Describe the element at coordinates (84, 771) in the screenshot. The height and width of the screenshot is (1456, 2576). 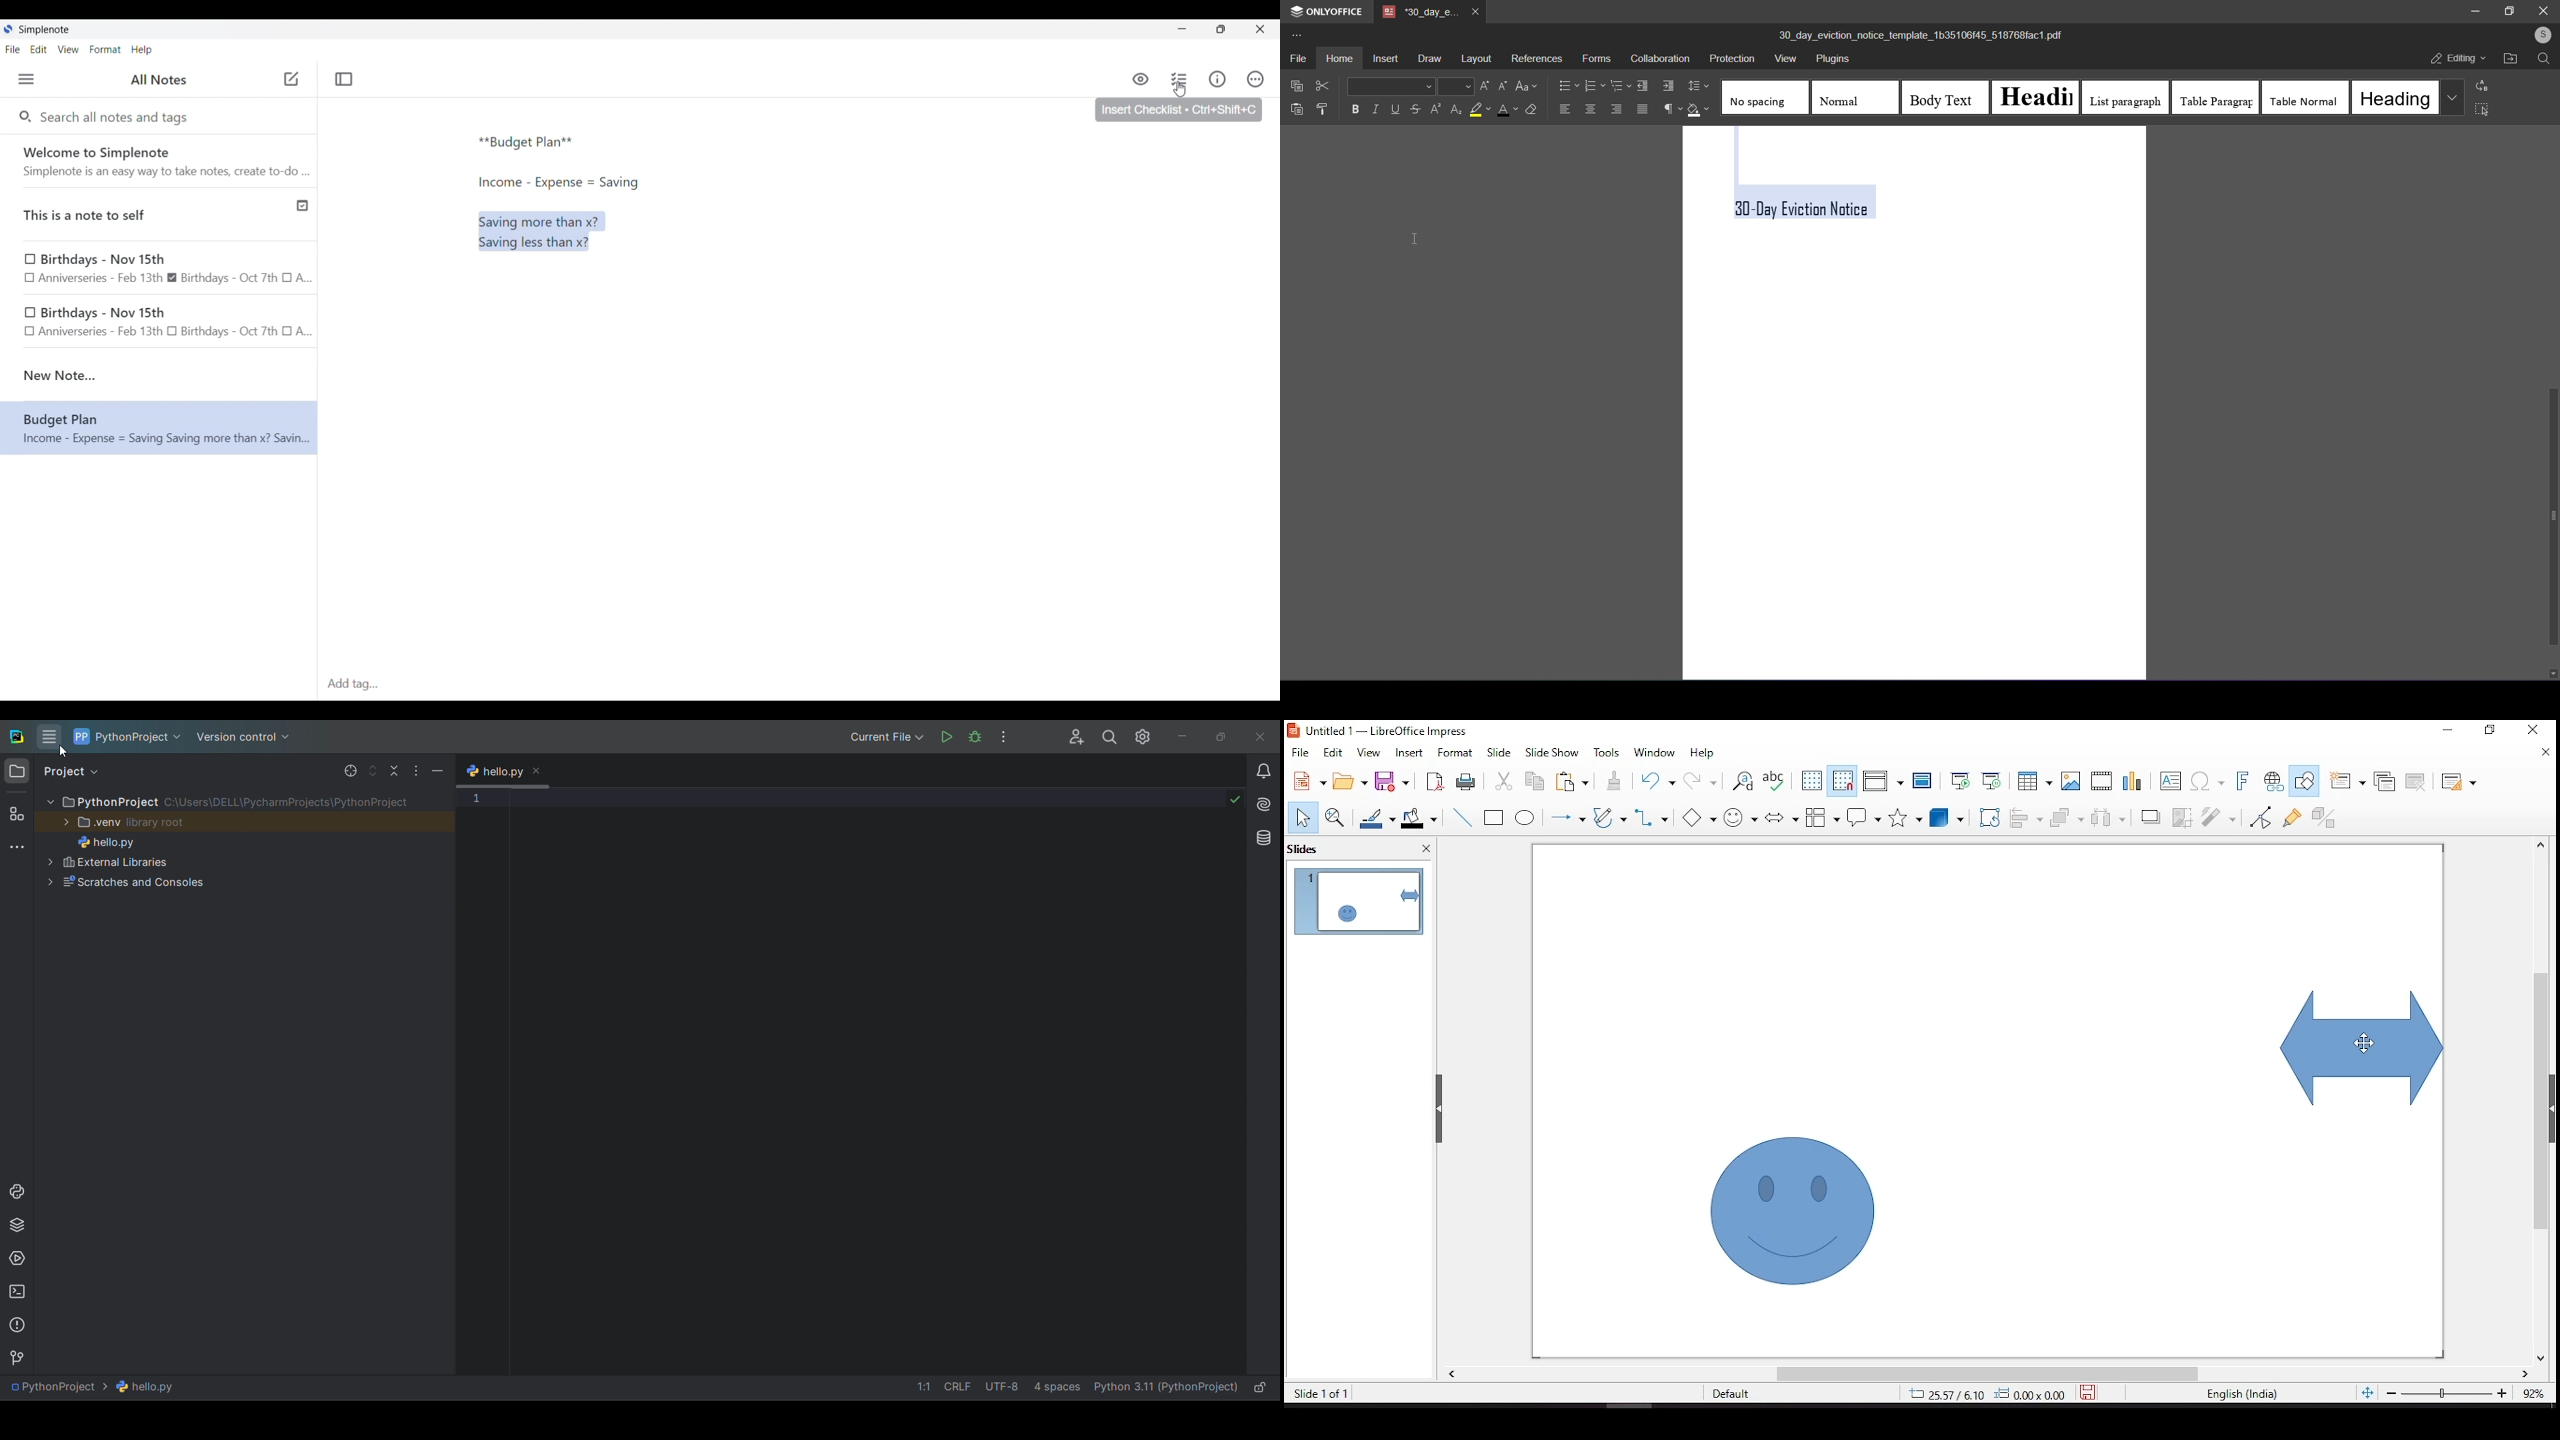
I see `project view` at that location.